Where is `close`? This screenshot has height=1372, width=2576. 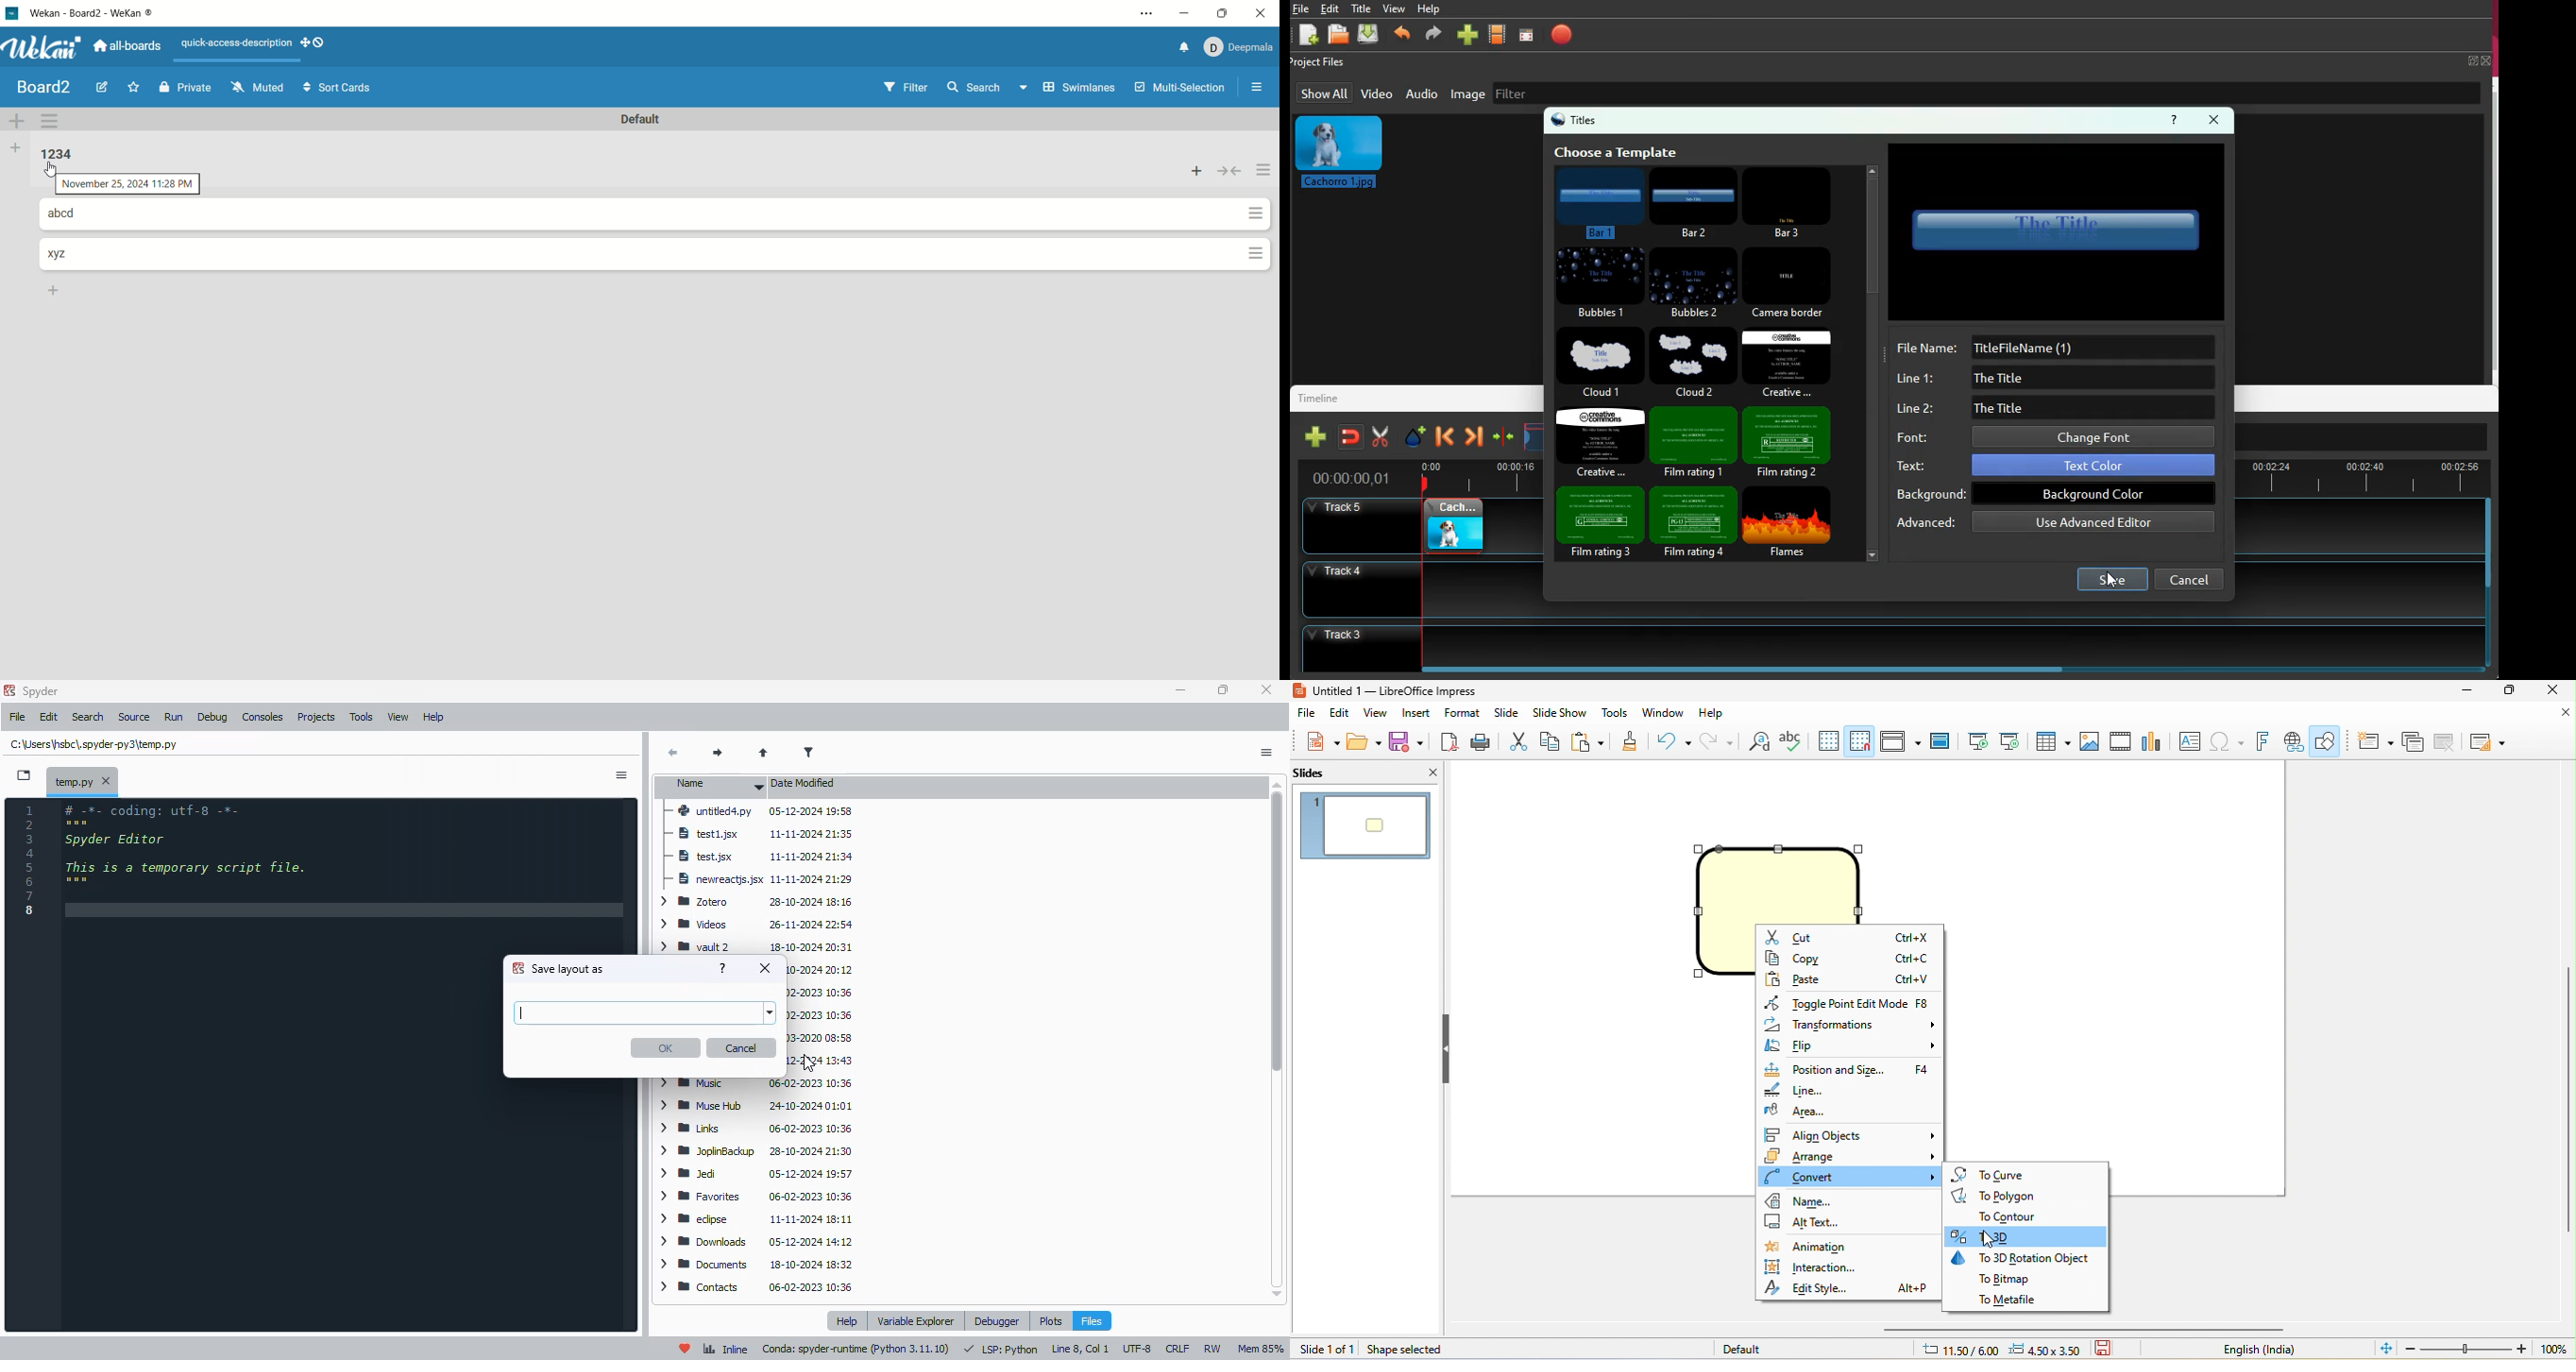
close is located at coordinates (2552, 715).